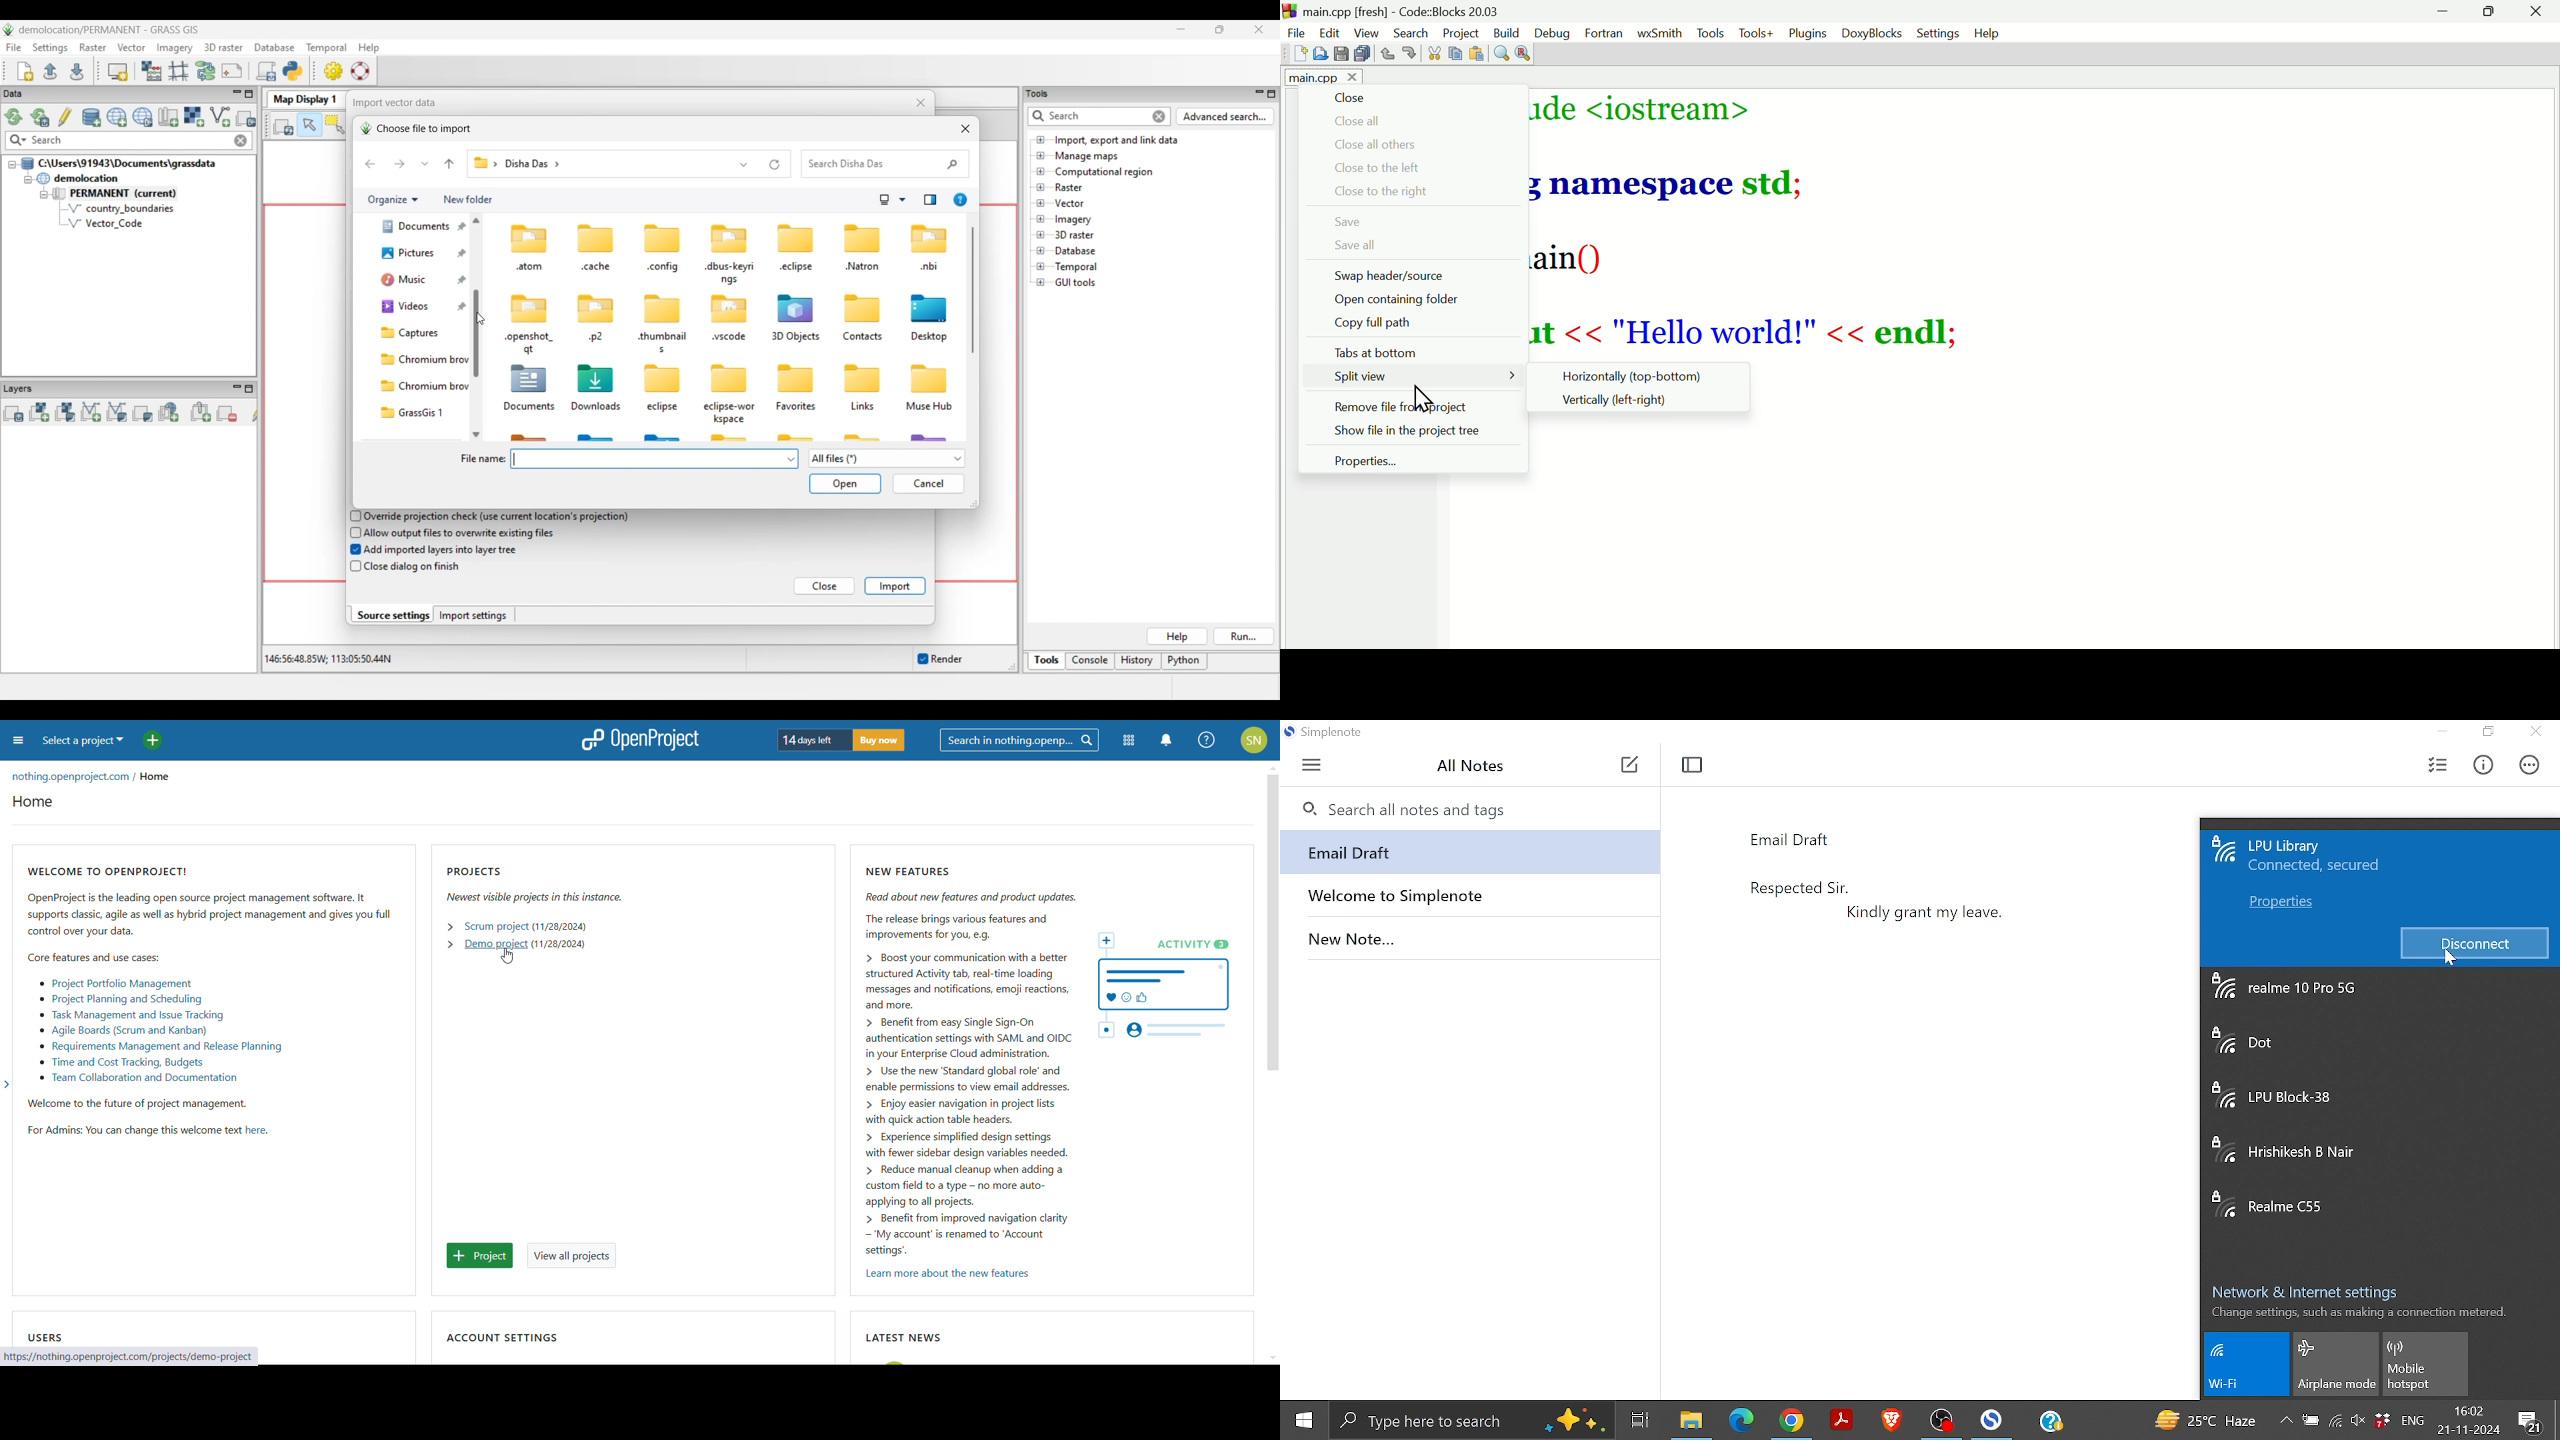 This screenshot has width=2576, height=1456. Describe the element at coordinates (2482, 766) in the screenshot. I see `Info` at that location.